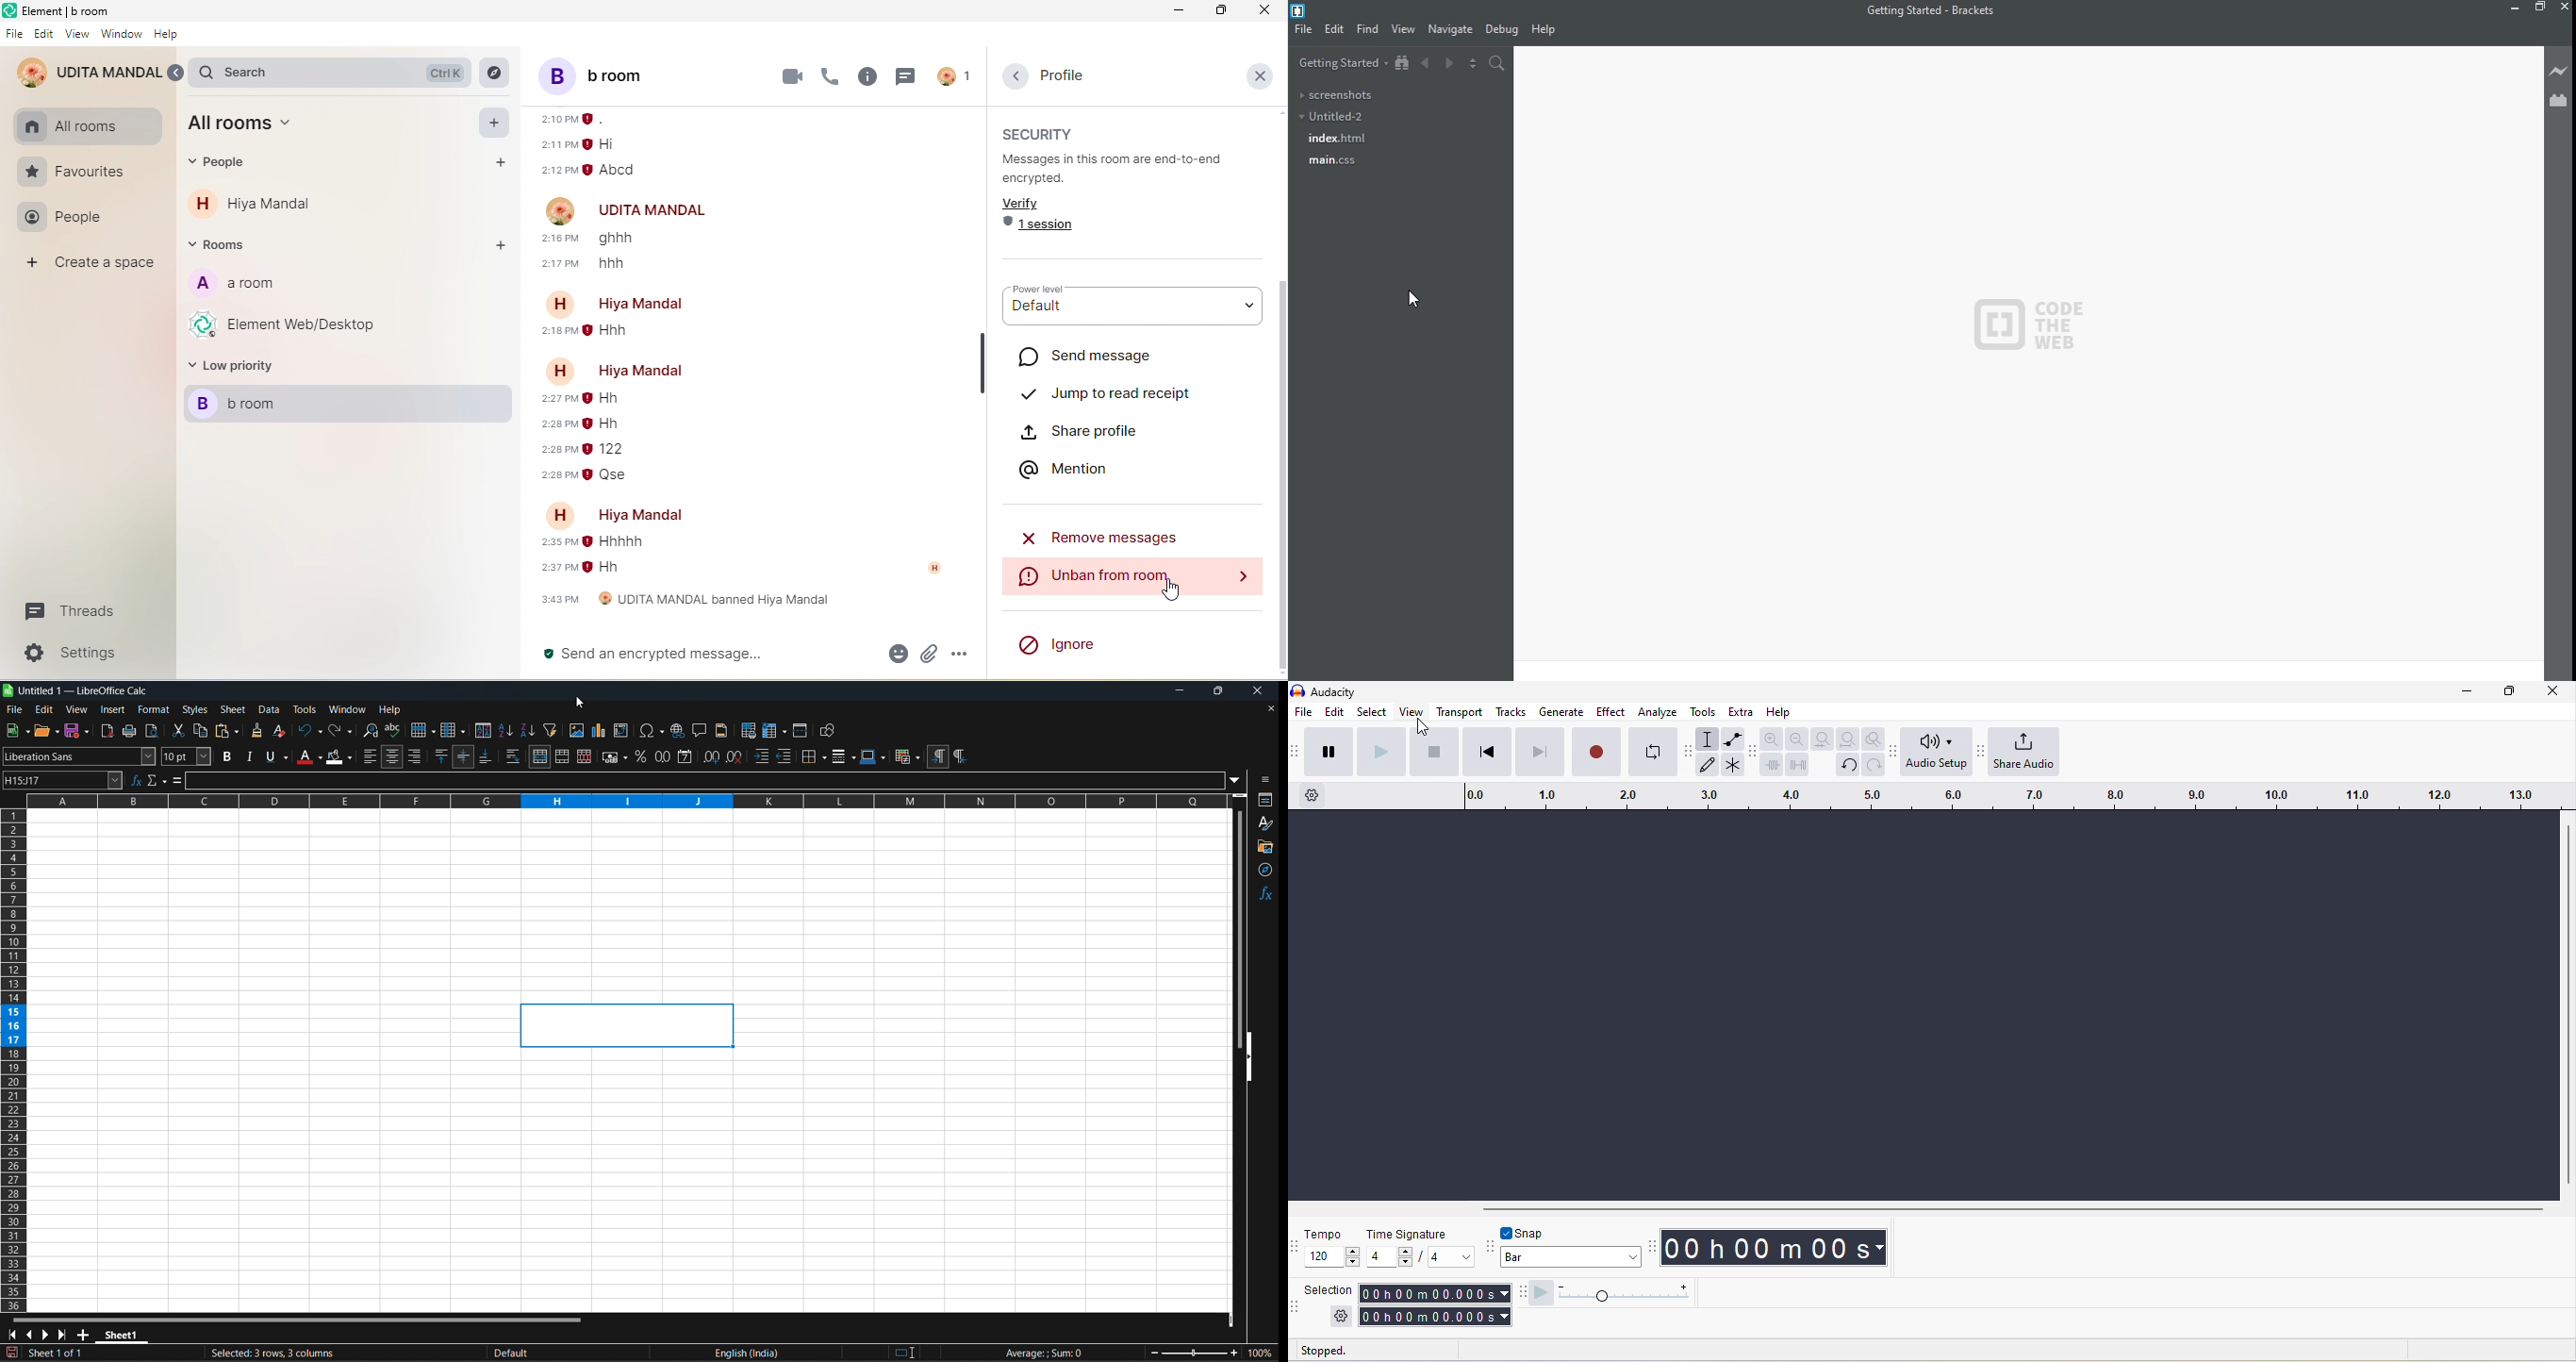 The width and height of the screenshot is (2576, 1372). Describe the element at coordinates (14, 1335) in the screenshot. I see `scroll to first sheet` at that location.